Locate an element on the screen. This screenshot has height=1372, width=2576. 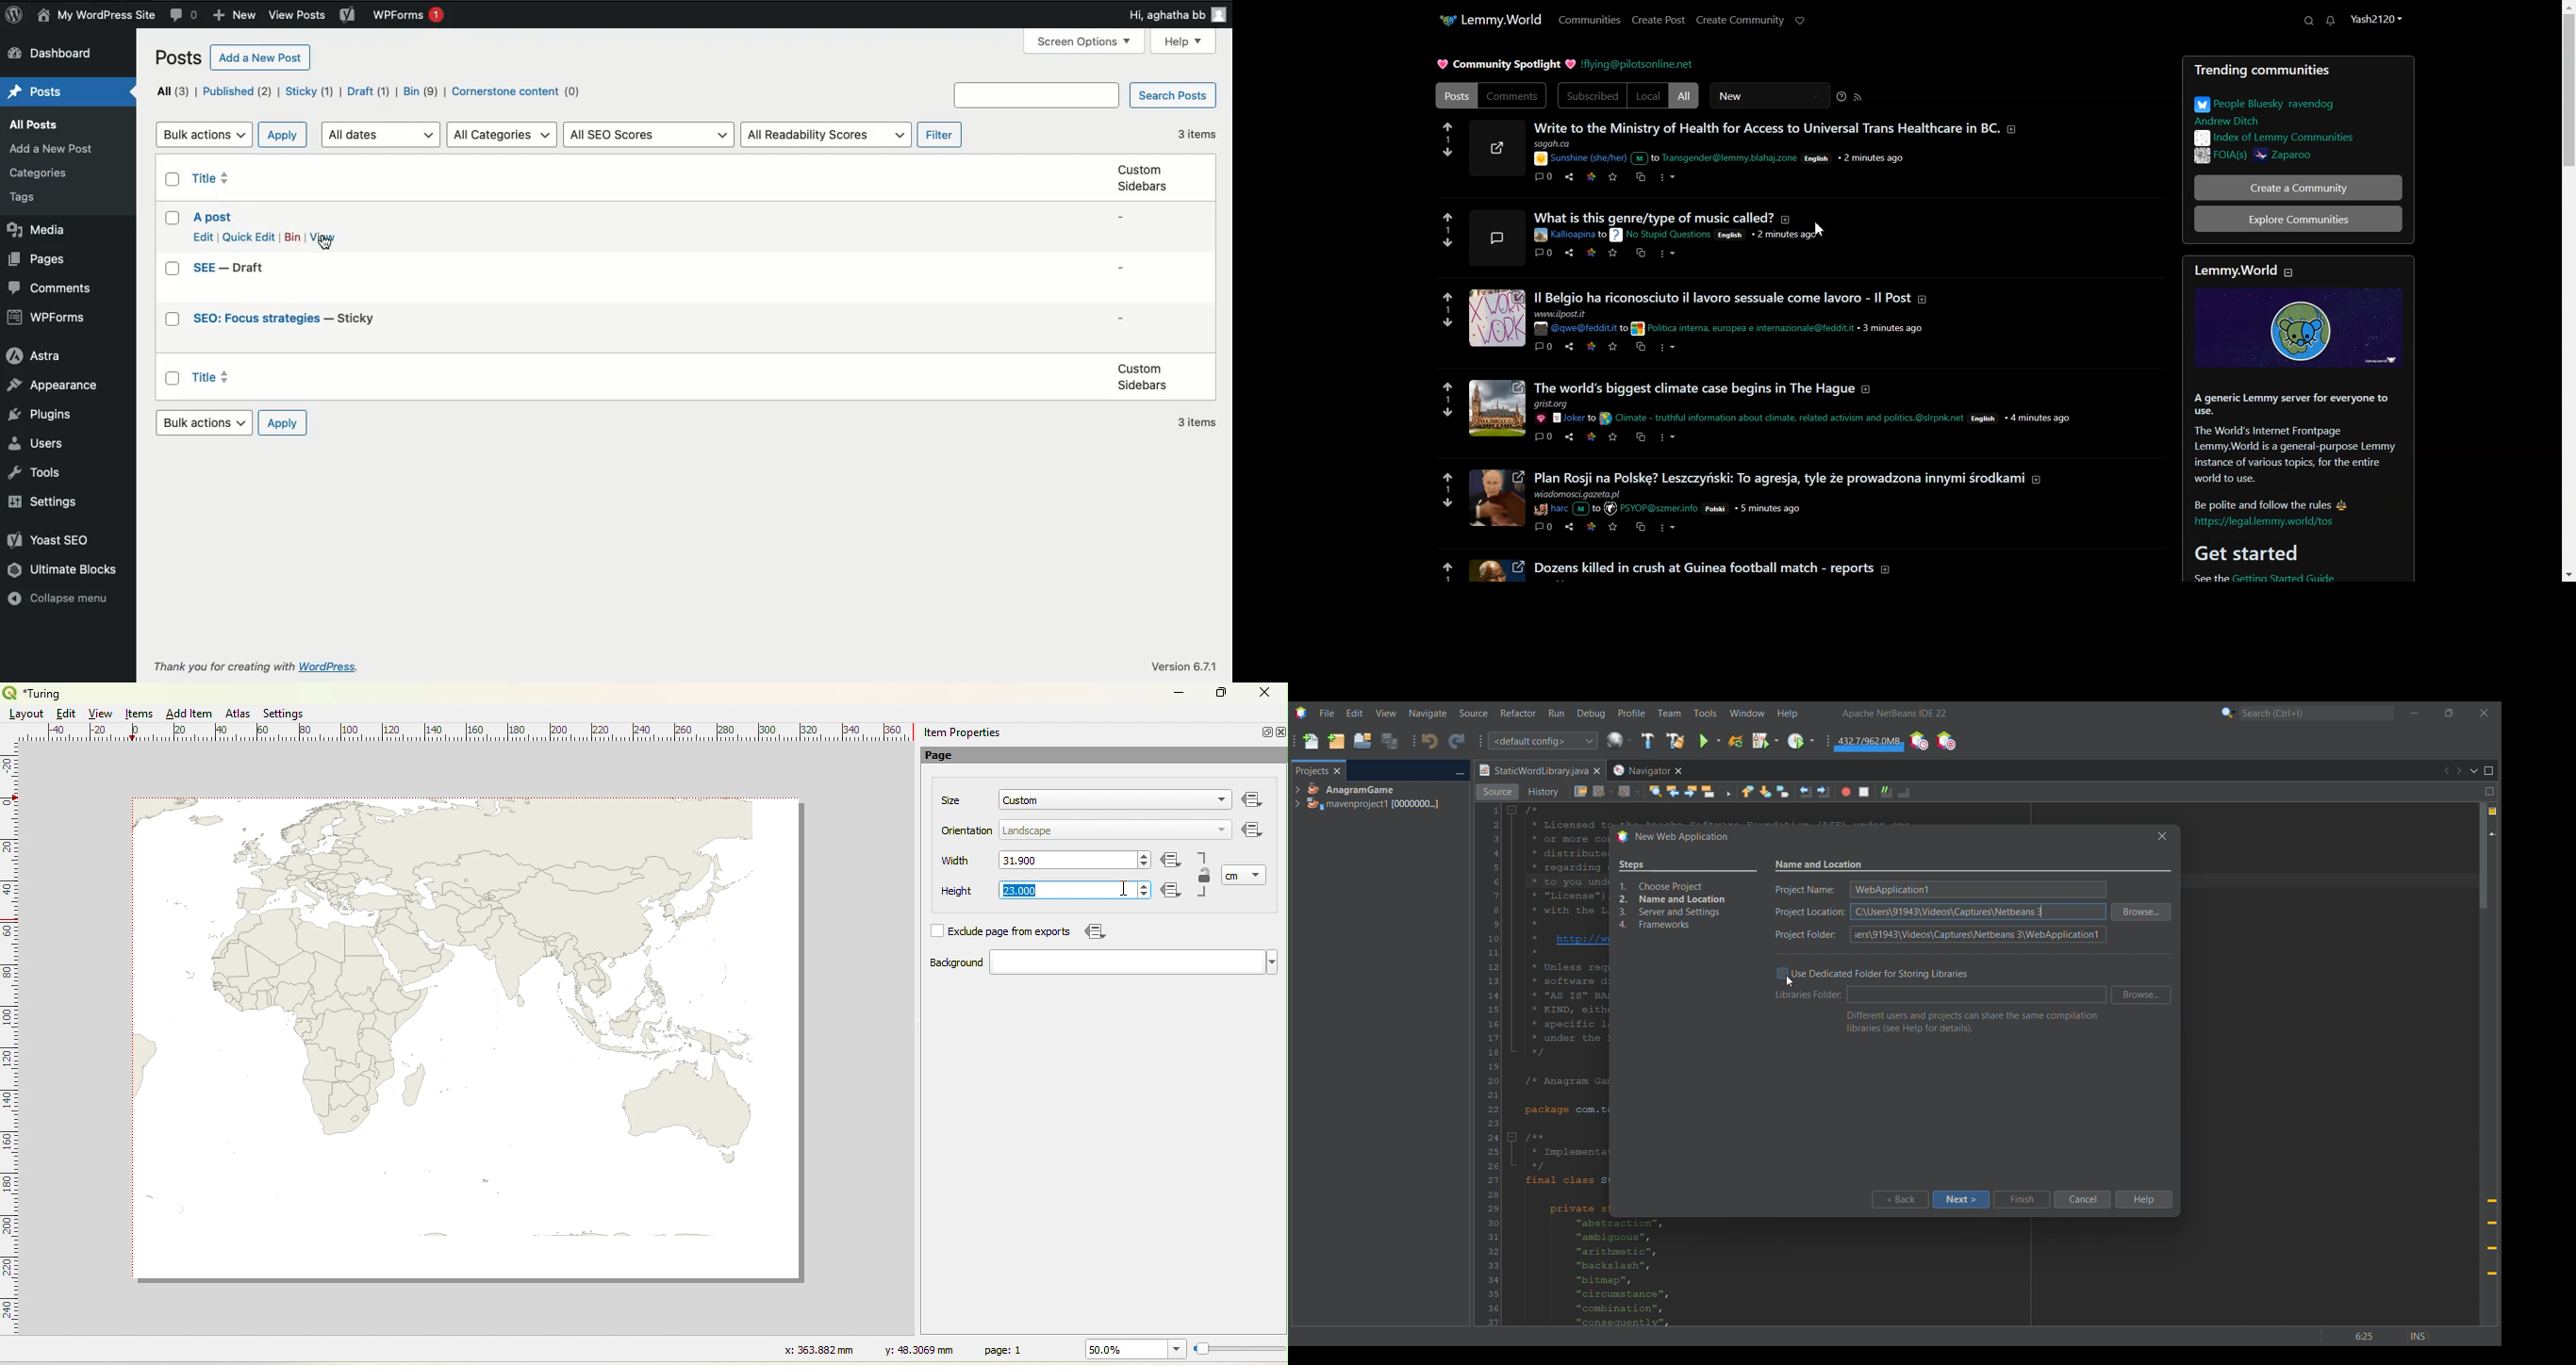
Height is located at coordinates (945, 892).